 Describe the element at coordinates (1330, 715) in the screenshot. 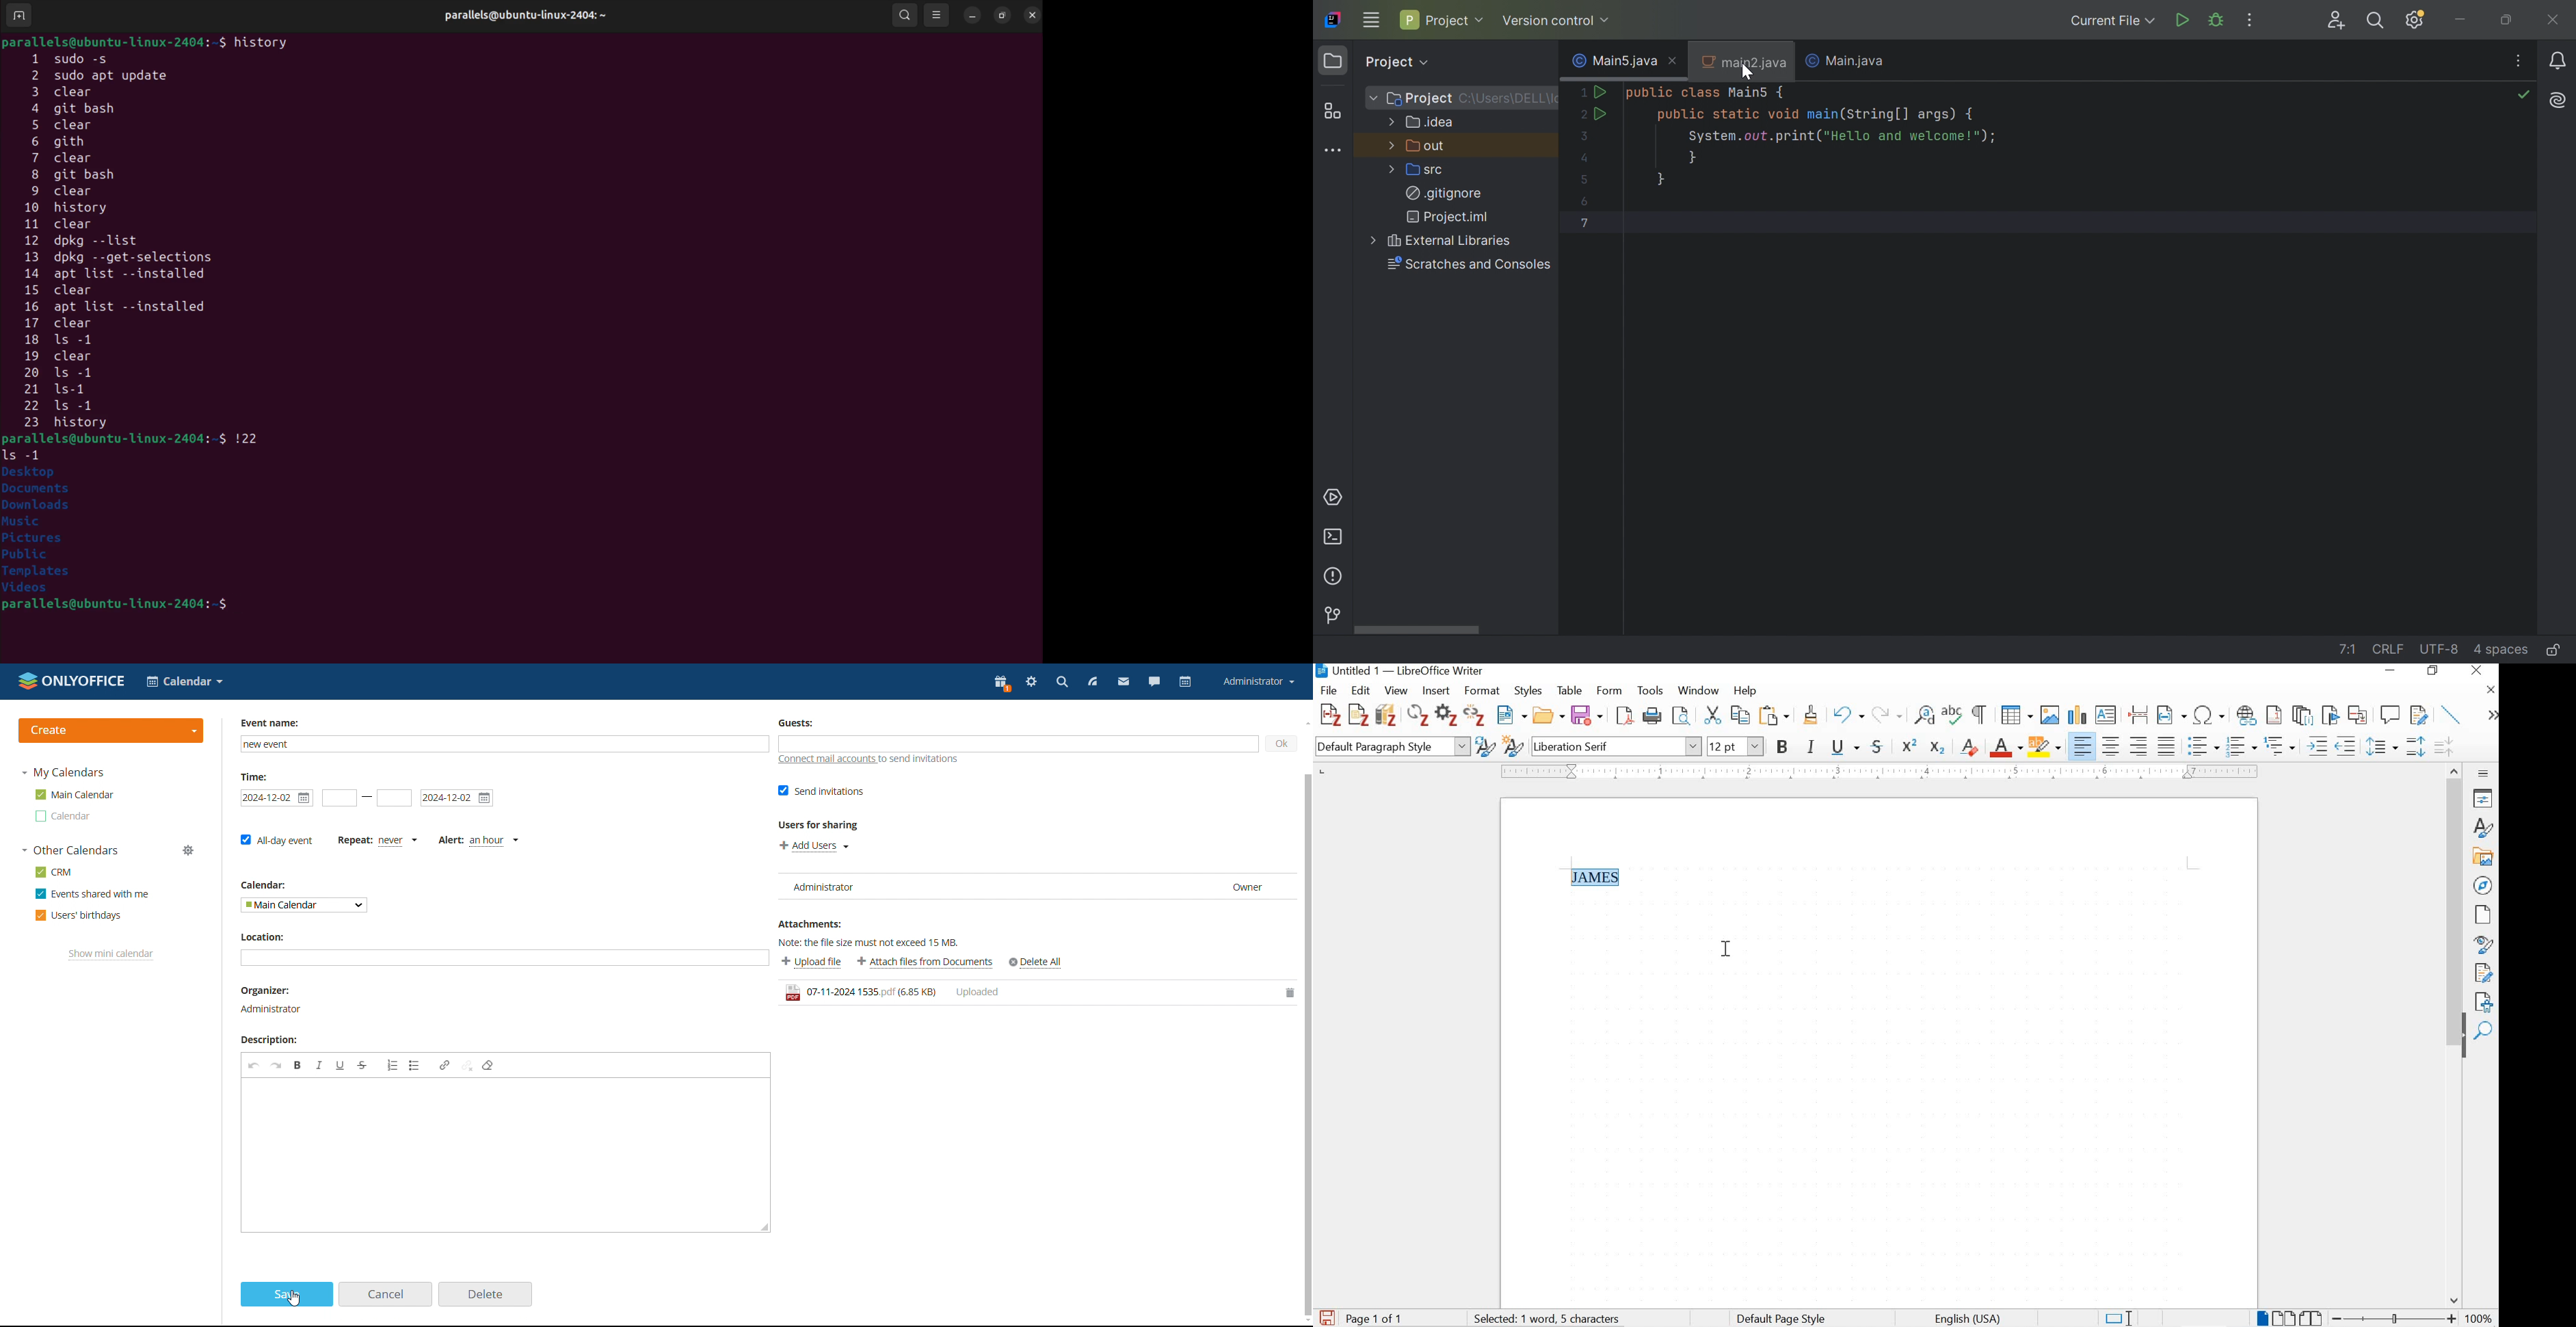

I see `add/edit citation` at that location.